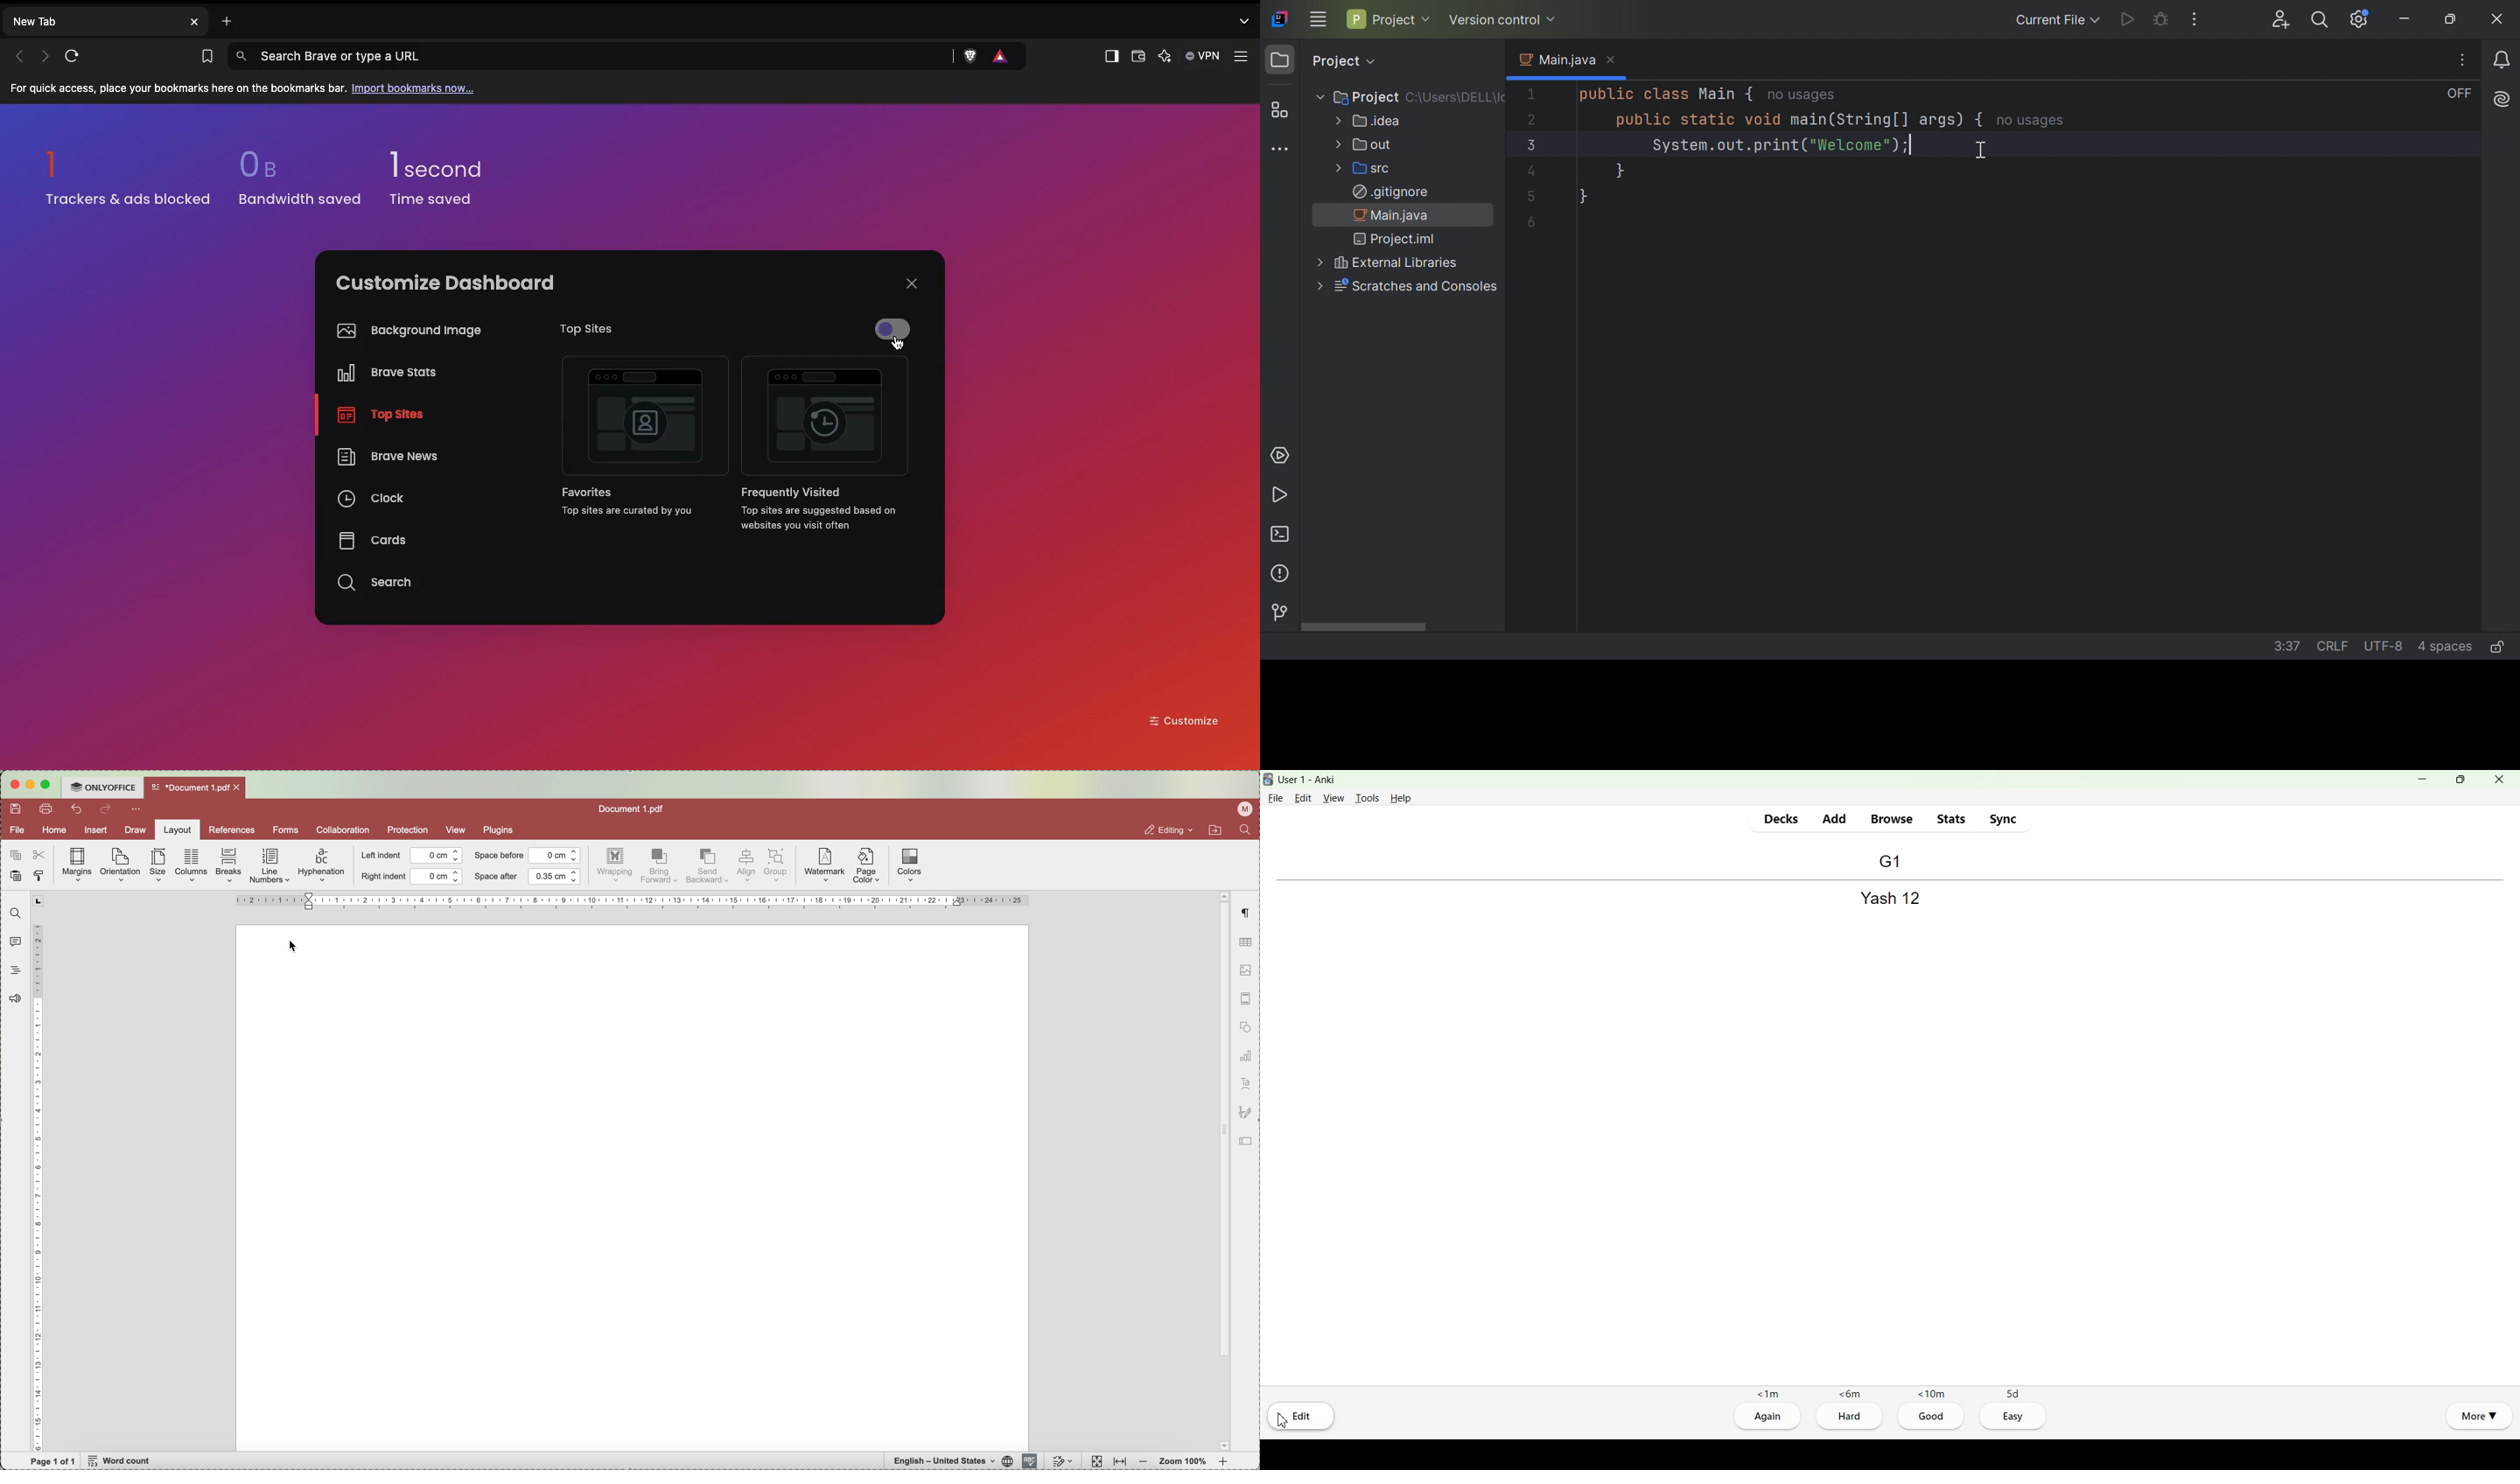  What do you see at coordinates (192, 864) in the screenshot?
I see `columns` at bounding box center [192, 864].